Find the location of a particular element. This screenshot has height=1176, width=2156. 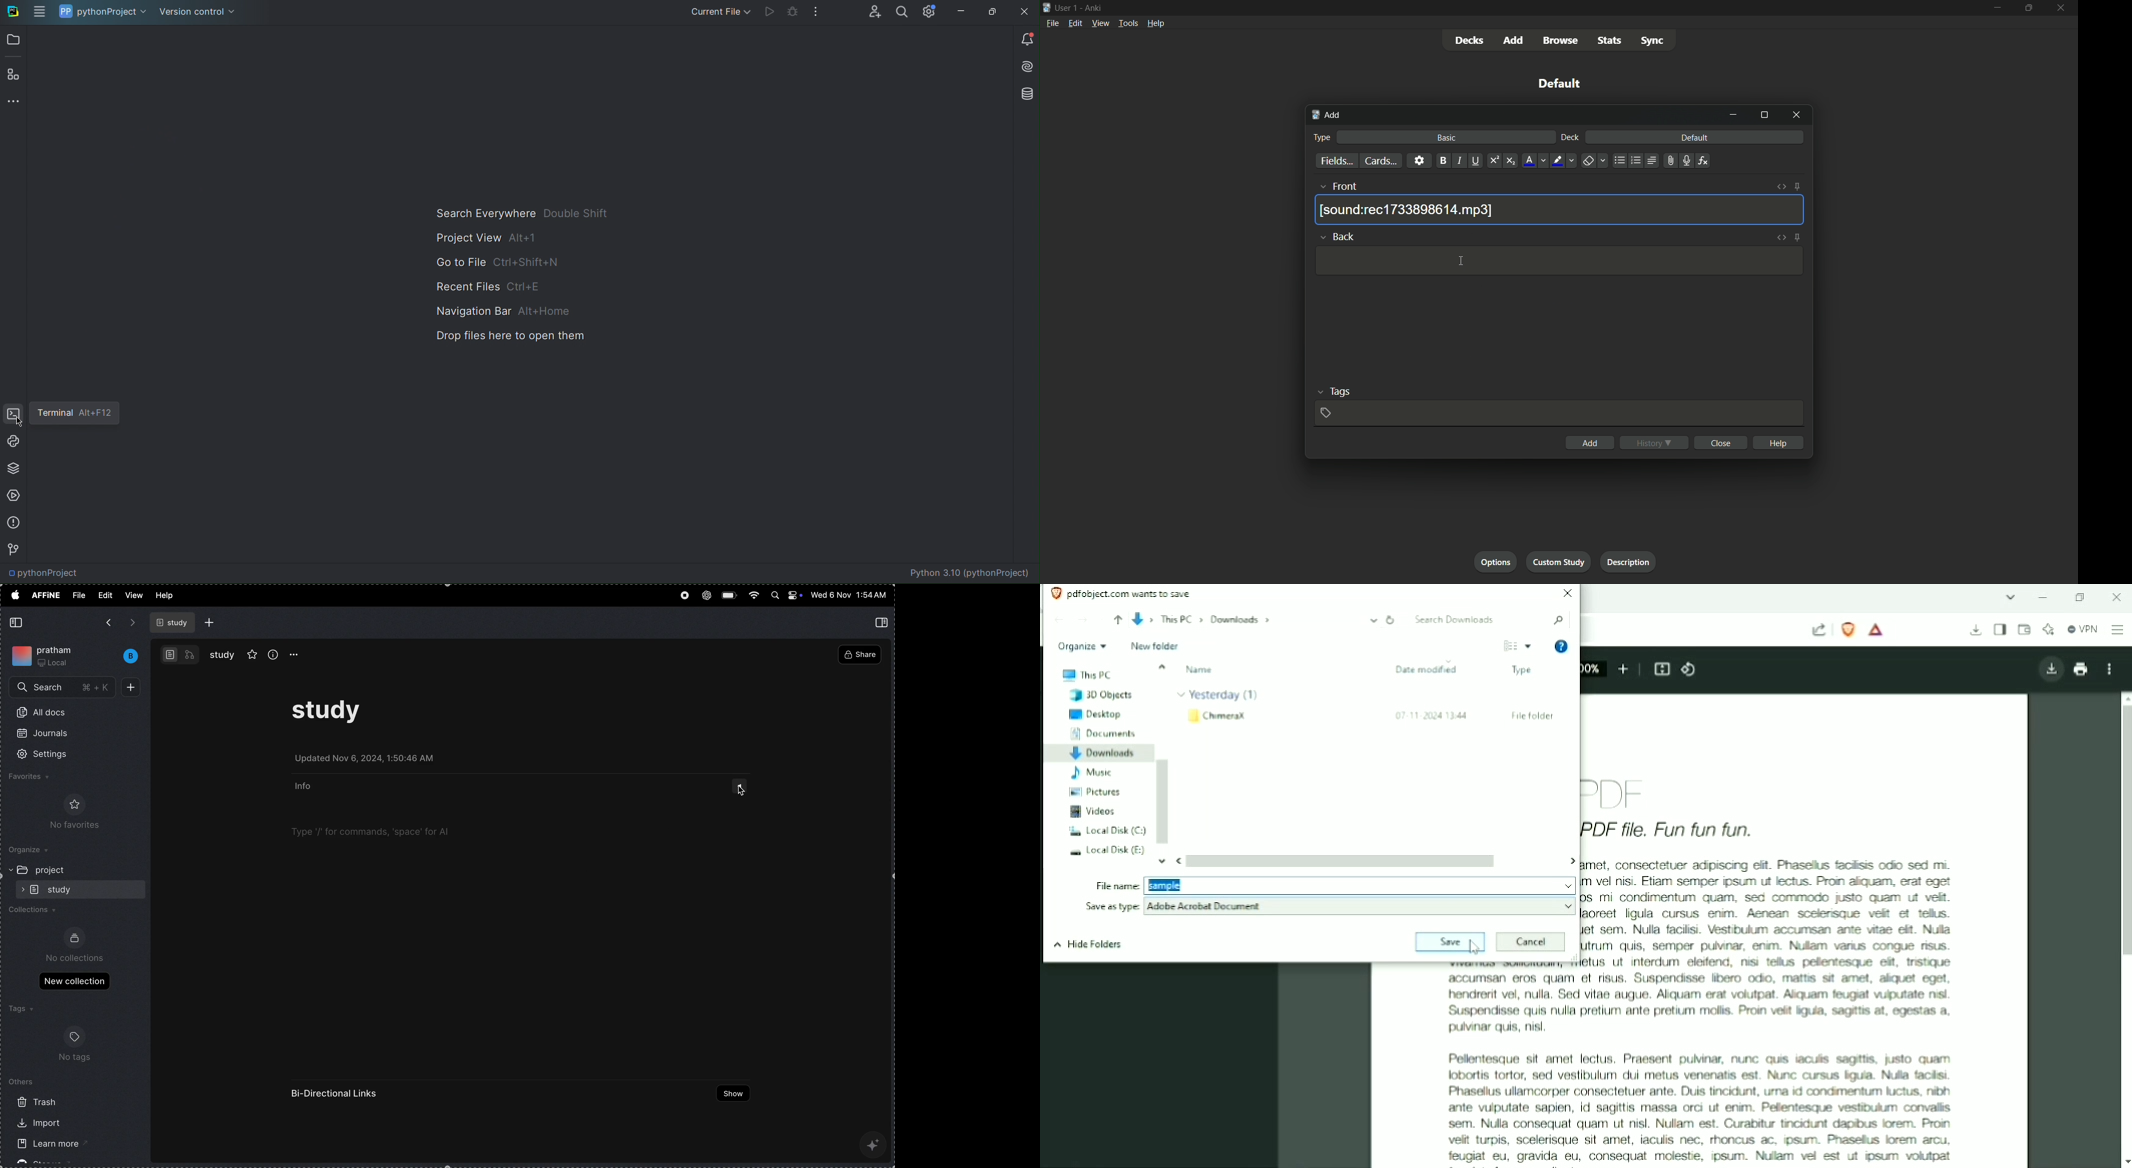

cursor is located at coordinates (1460, 261).